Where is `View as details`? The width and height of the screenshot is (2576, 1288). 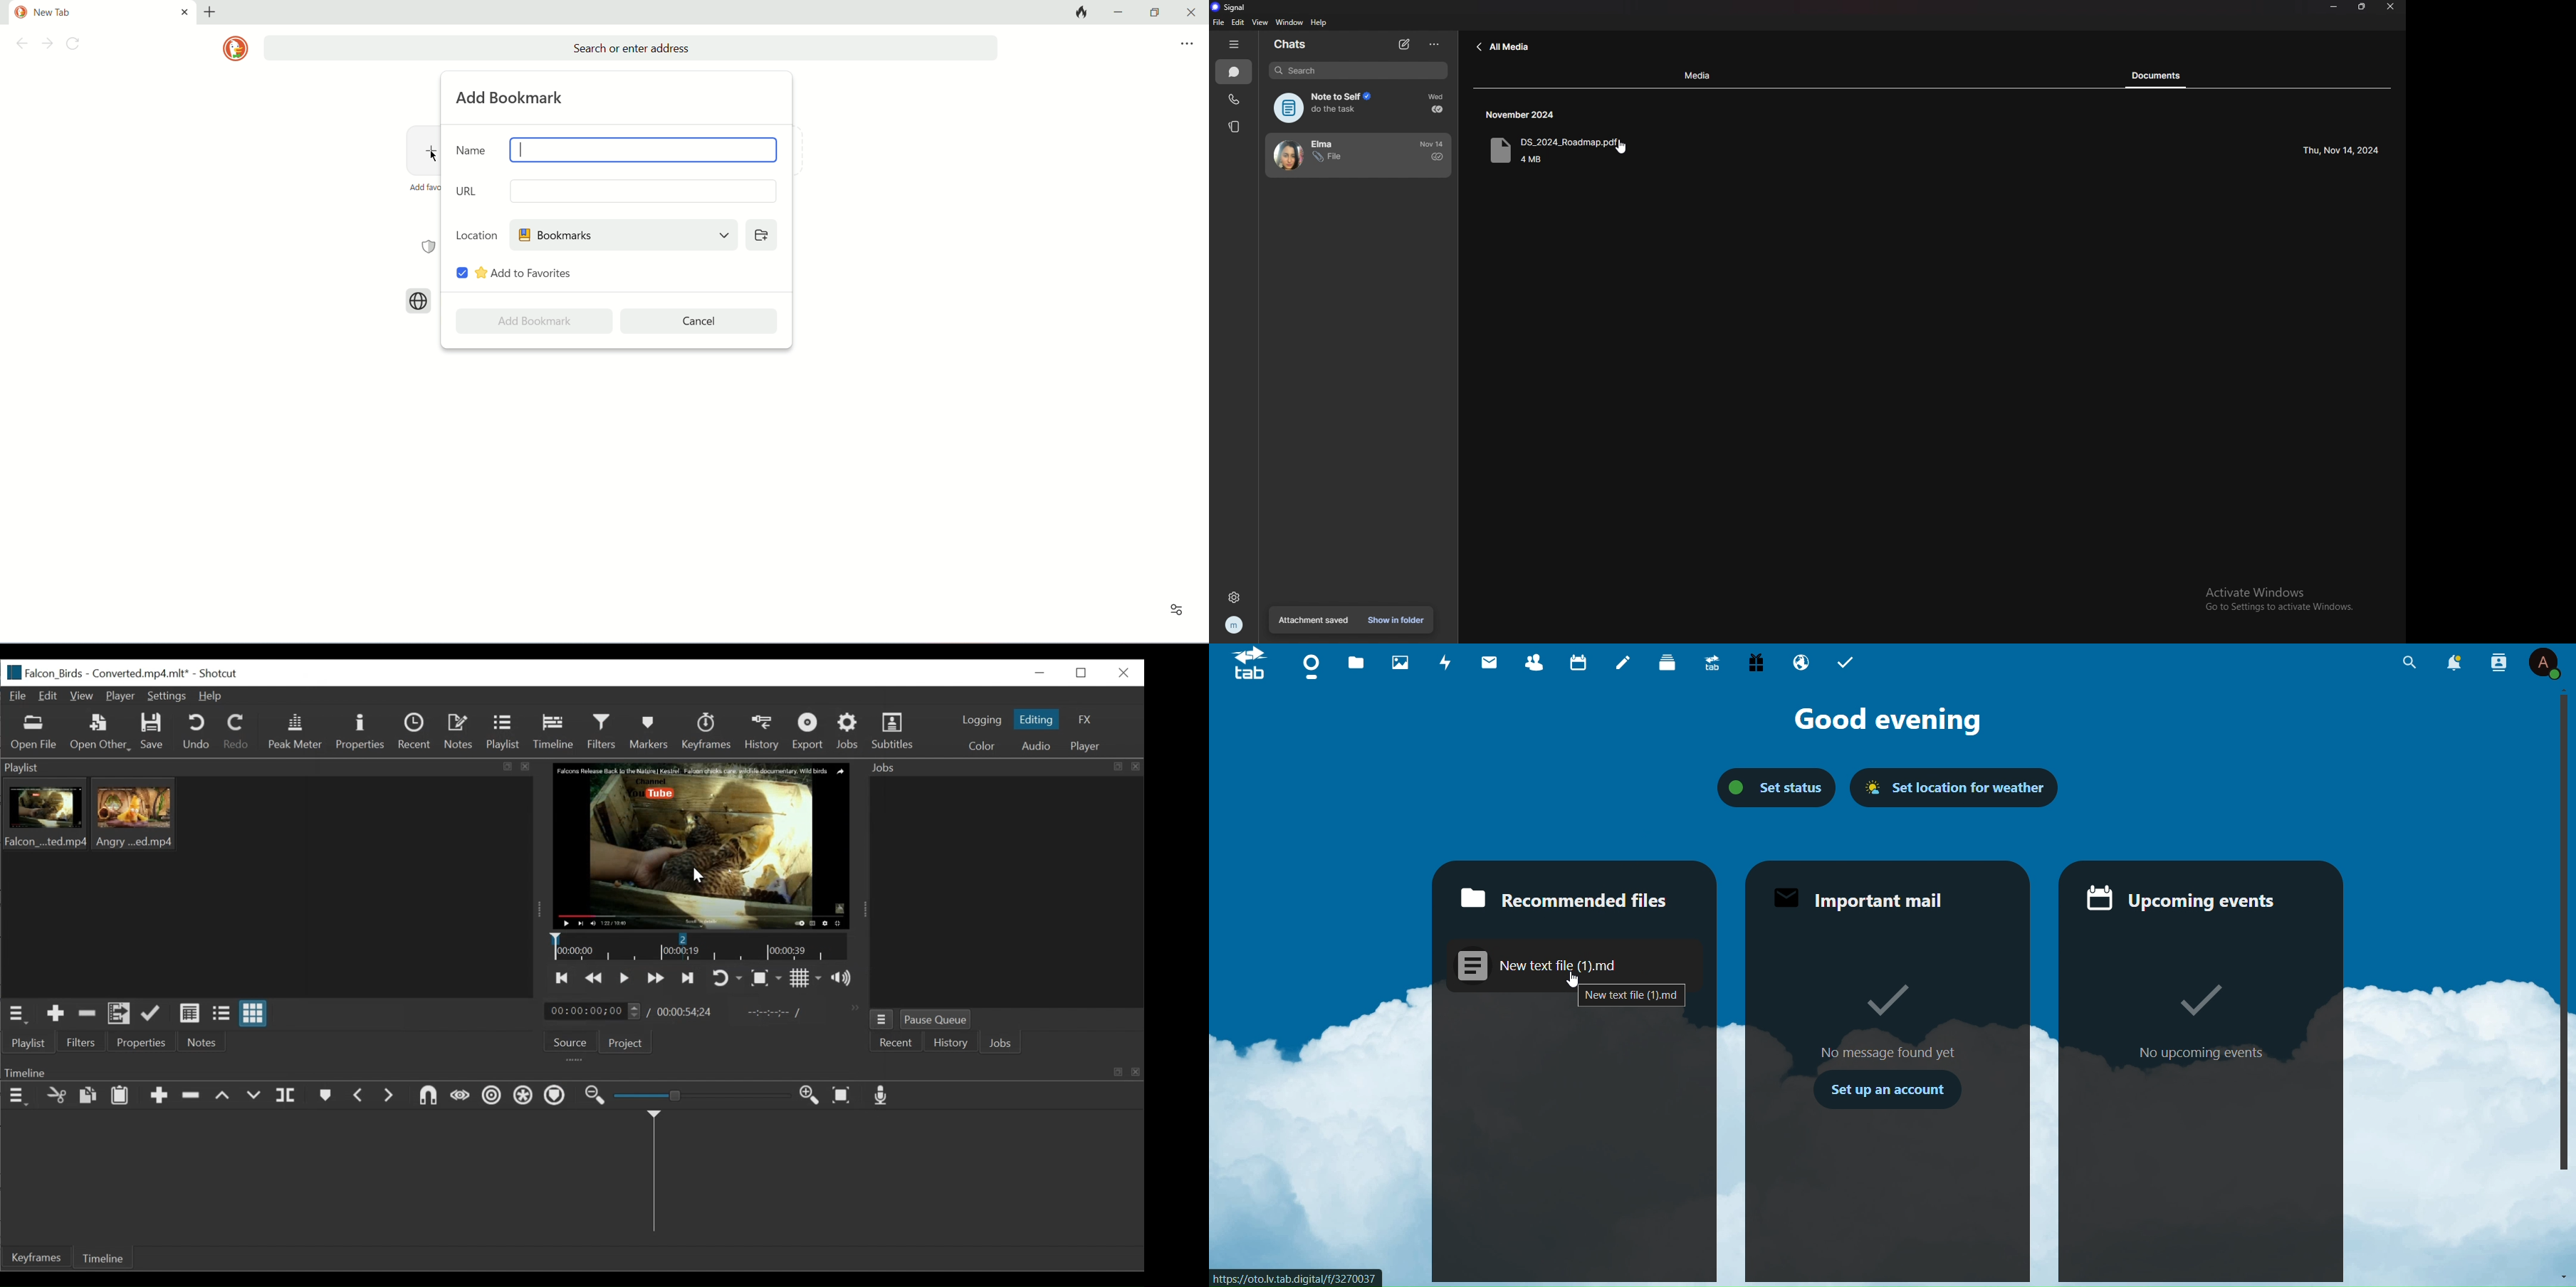
View as details is located at coordinates (191, 1015).